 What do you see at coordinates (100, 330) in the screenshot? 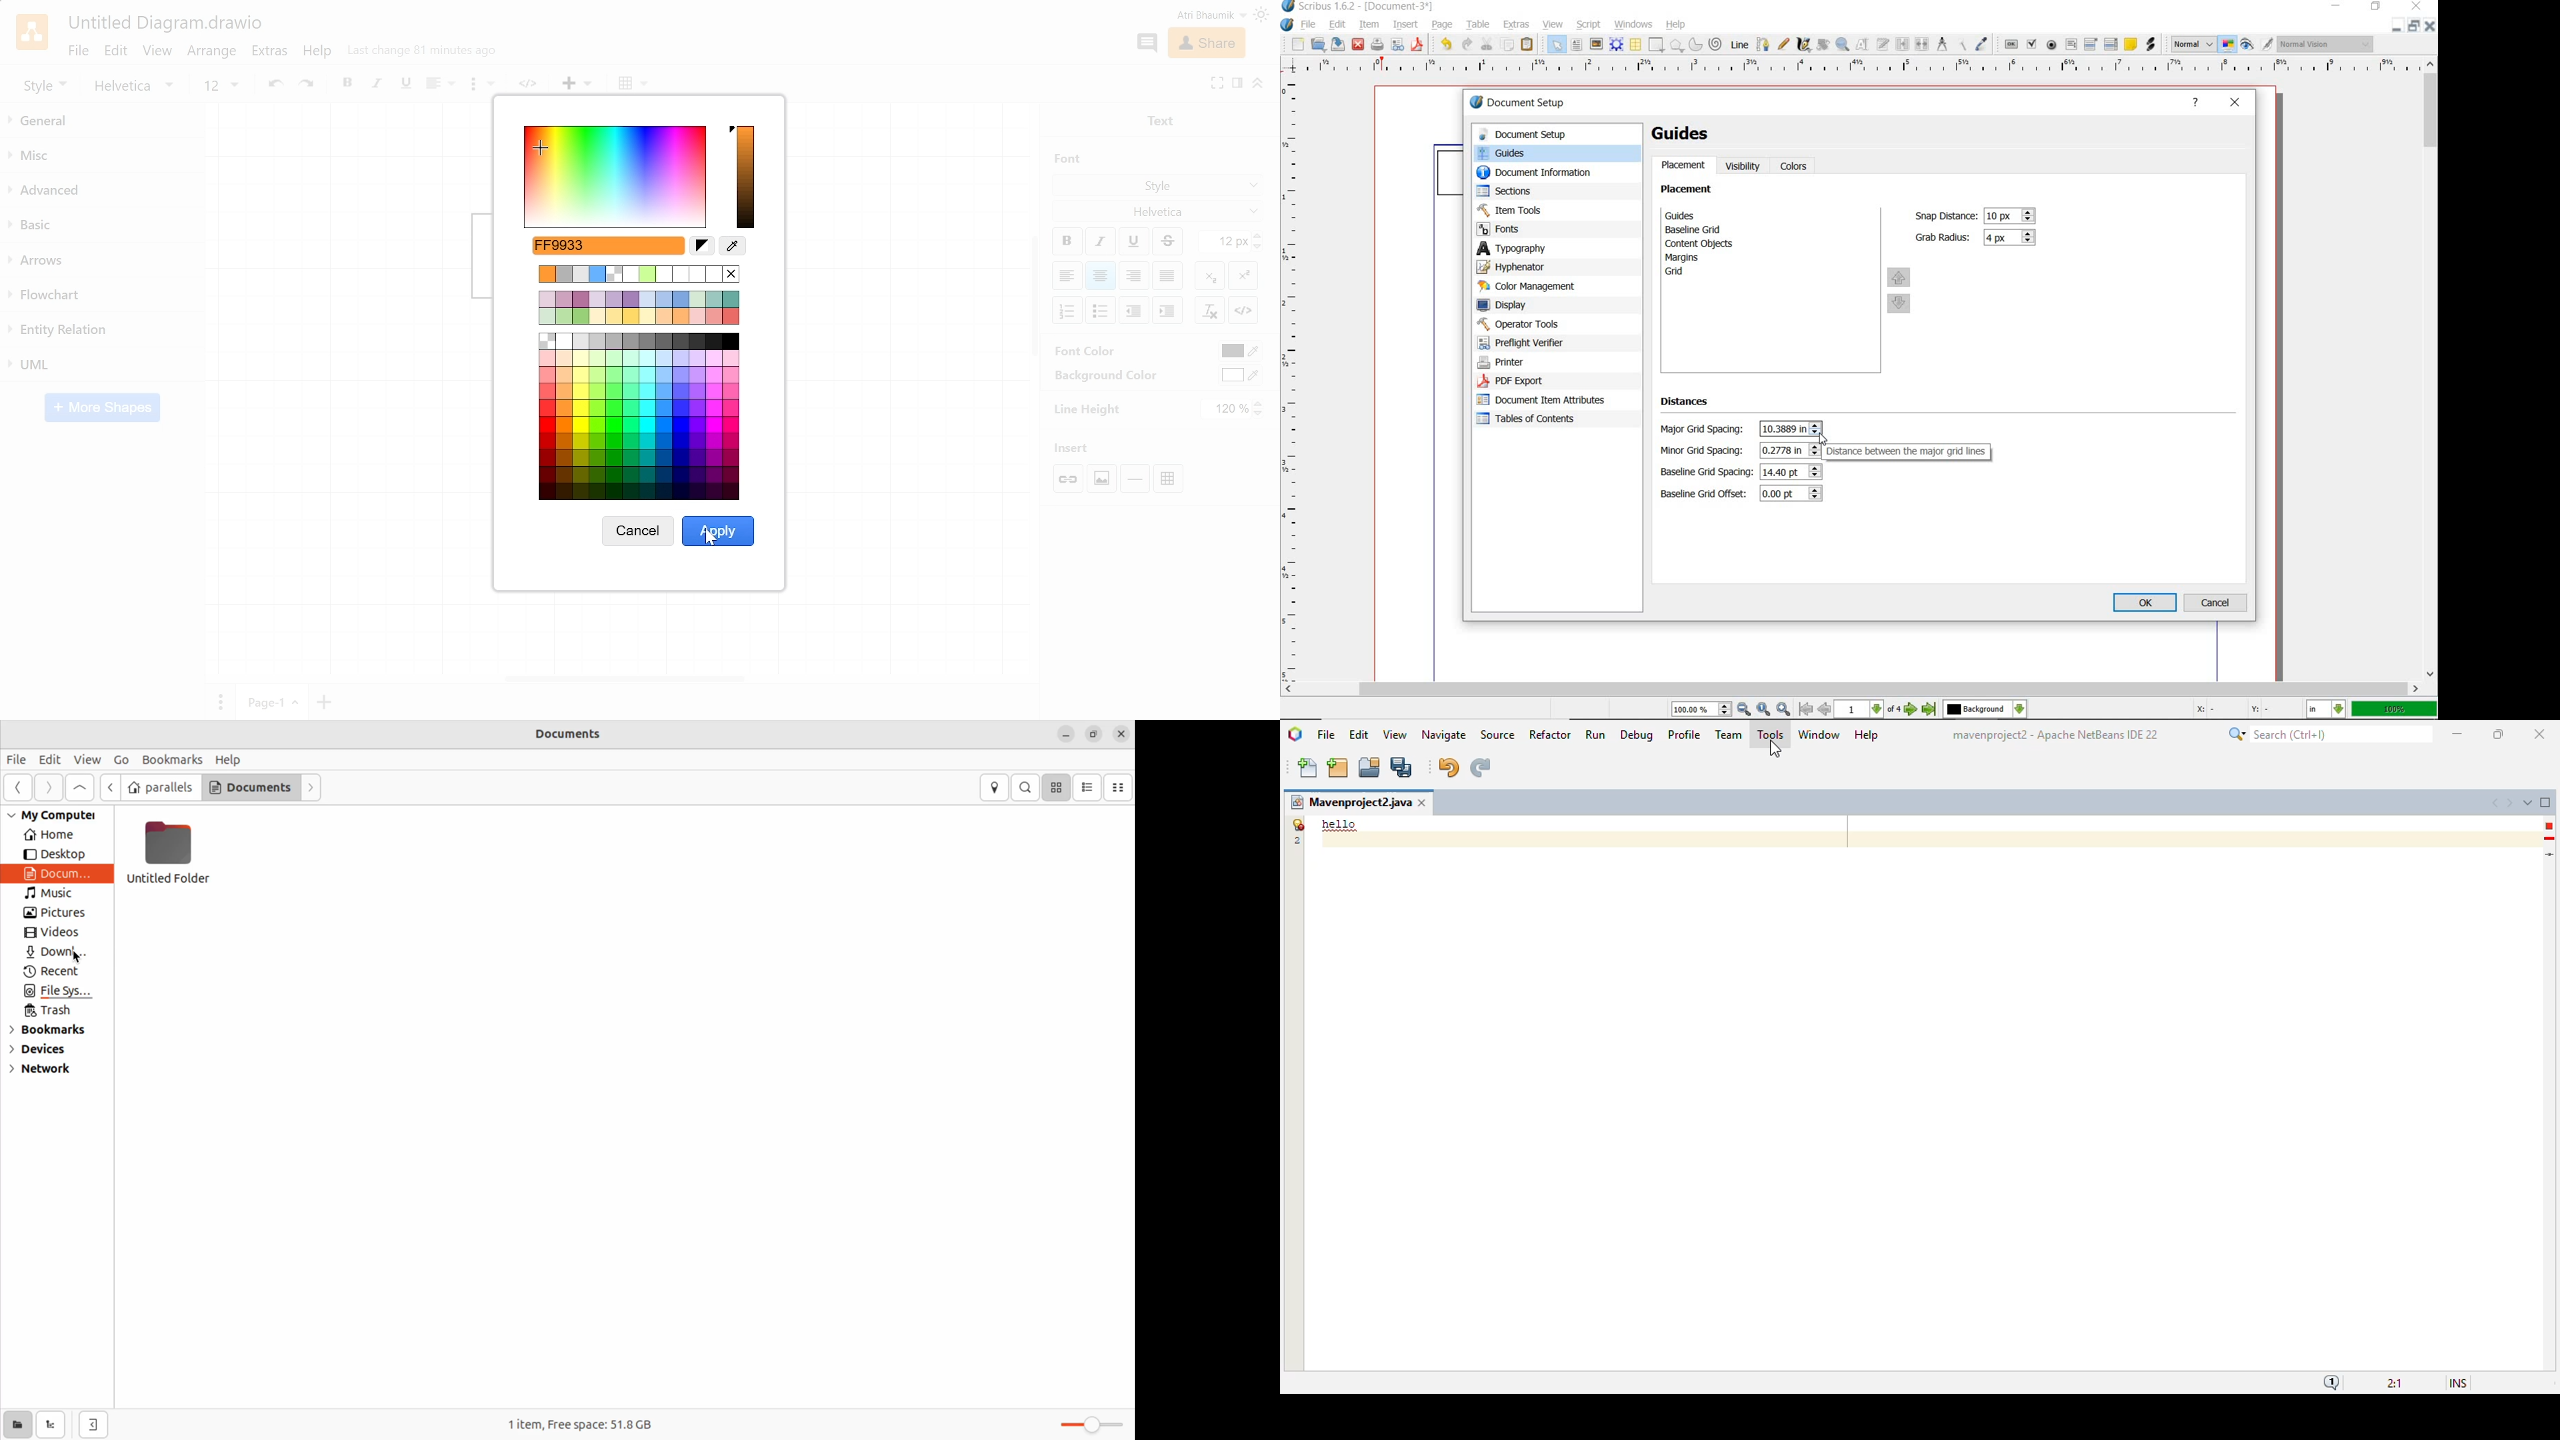
I see `Entity relation` at bounding box center [100, 330].